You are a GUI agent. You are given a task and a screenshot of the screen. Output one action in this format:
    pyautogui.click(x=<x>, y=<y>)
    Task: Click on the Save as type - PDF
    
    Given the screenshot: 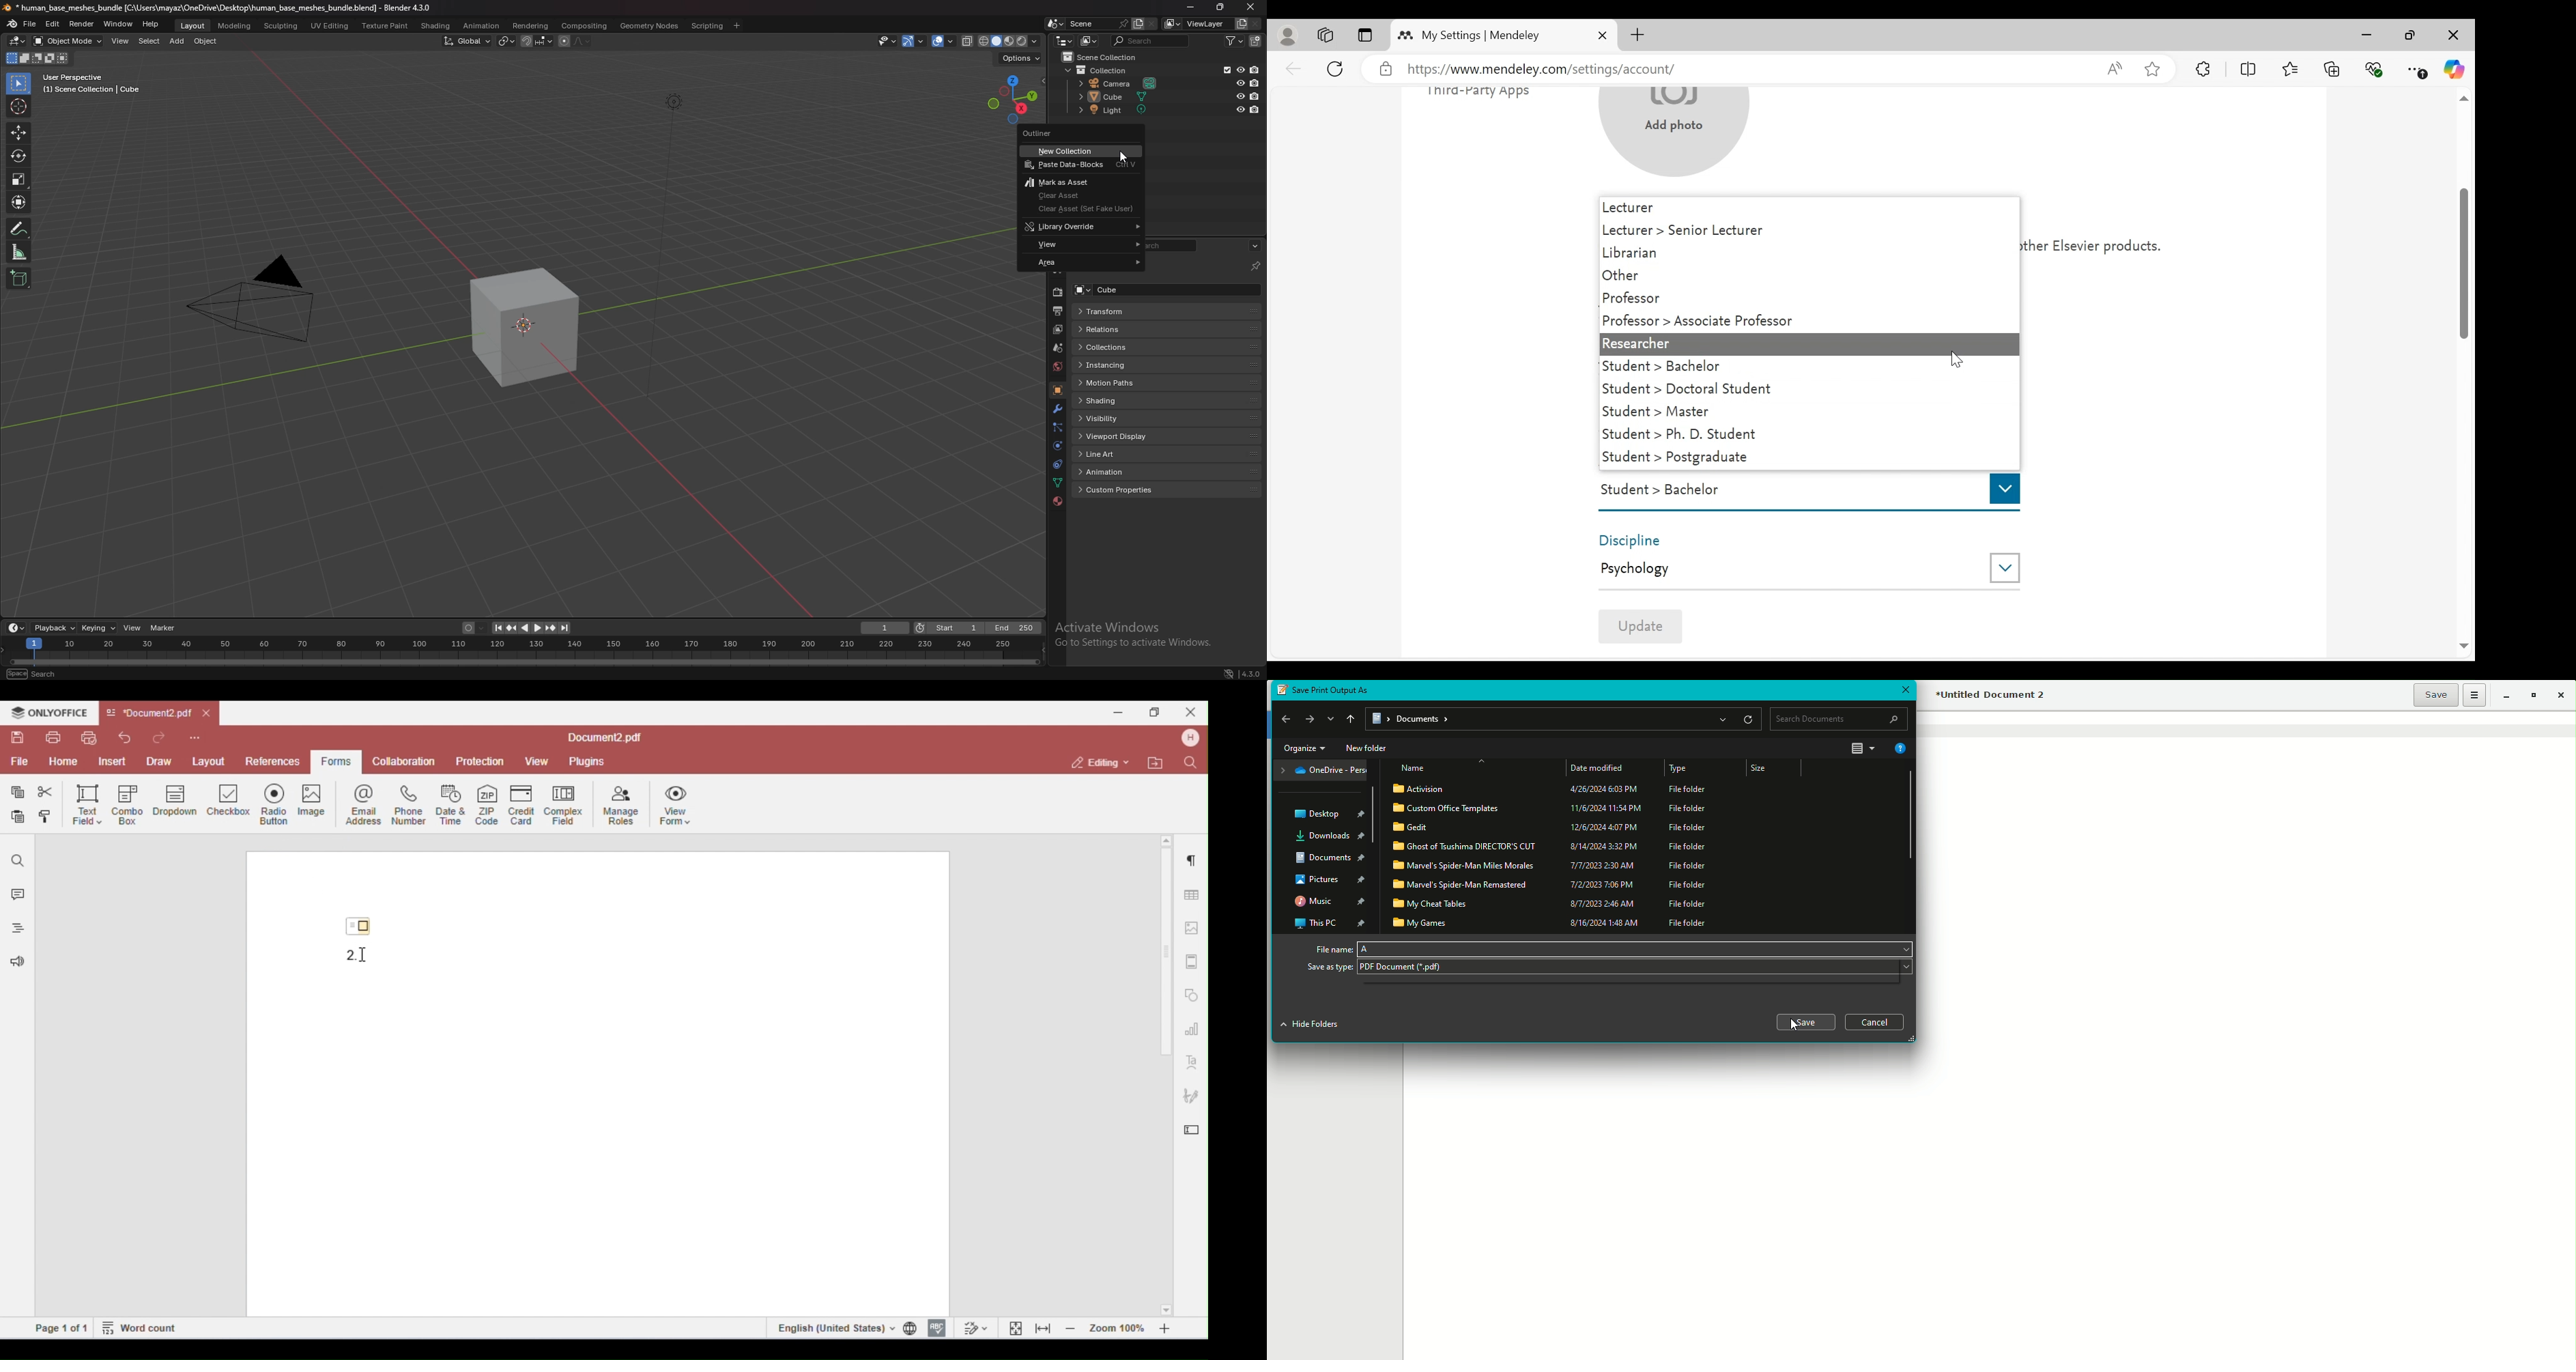 What is the action you would take?
    pyautogui.click(x=1609, y=969)
    